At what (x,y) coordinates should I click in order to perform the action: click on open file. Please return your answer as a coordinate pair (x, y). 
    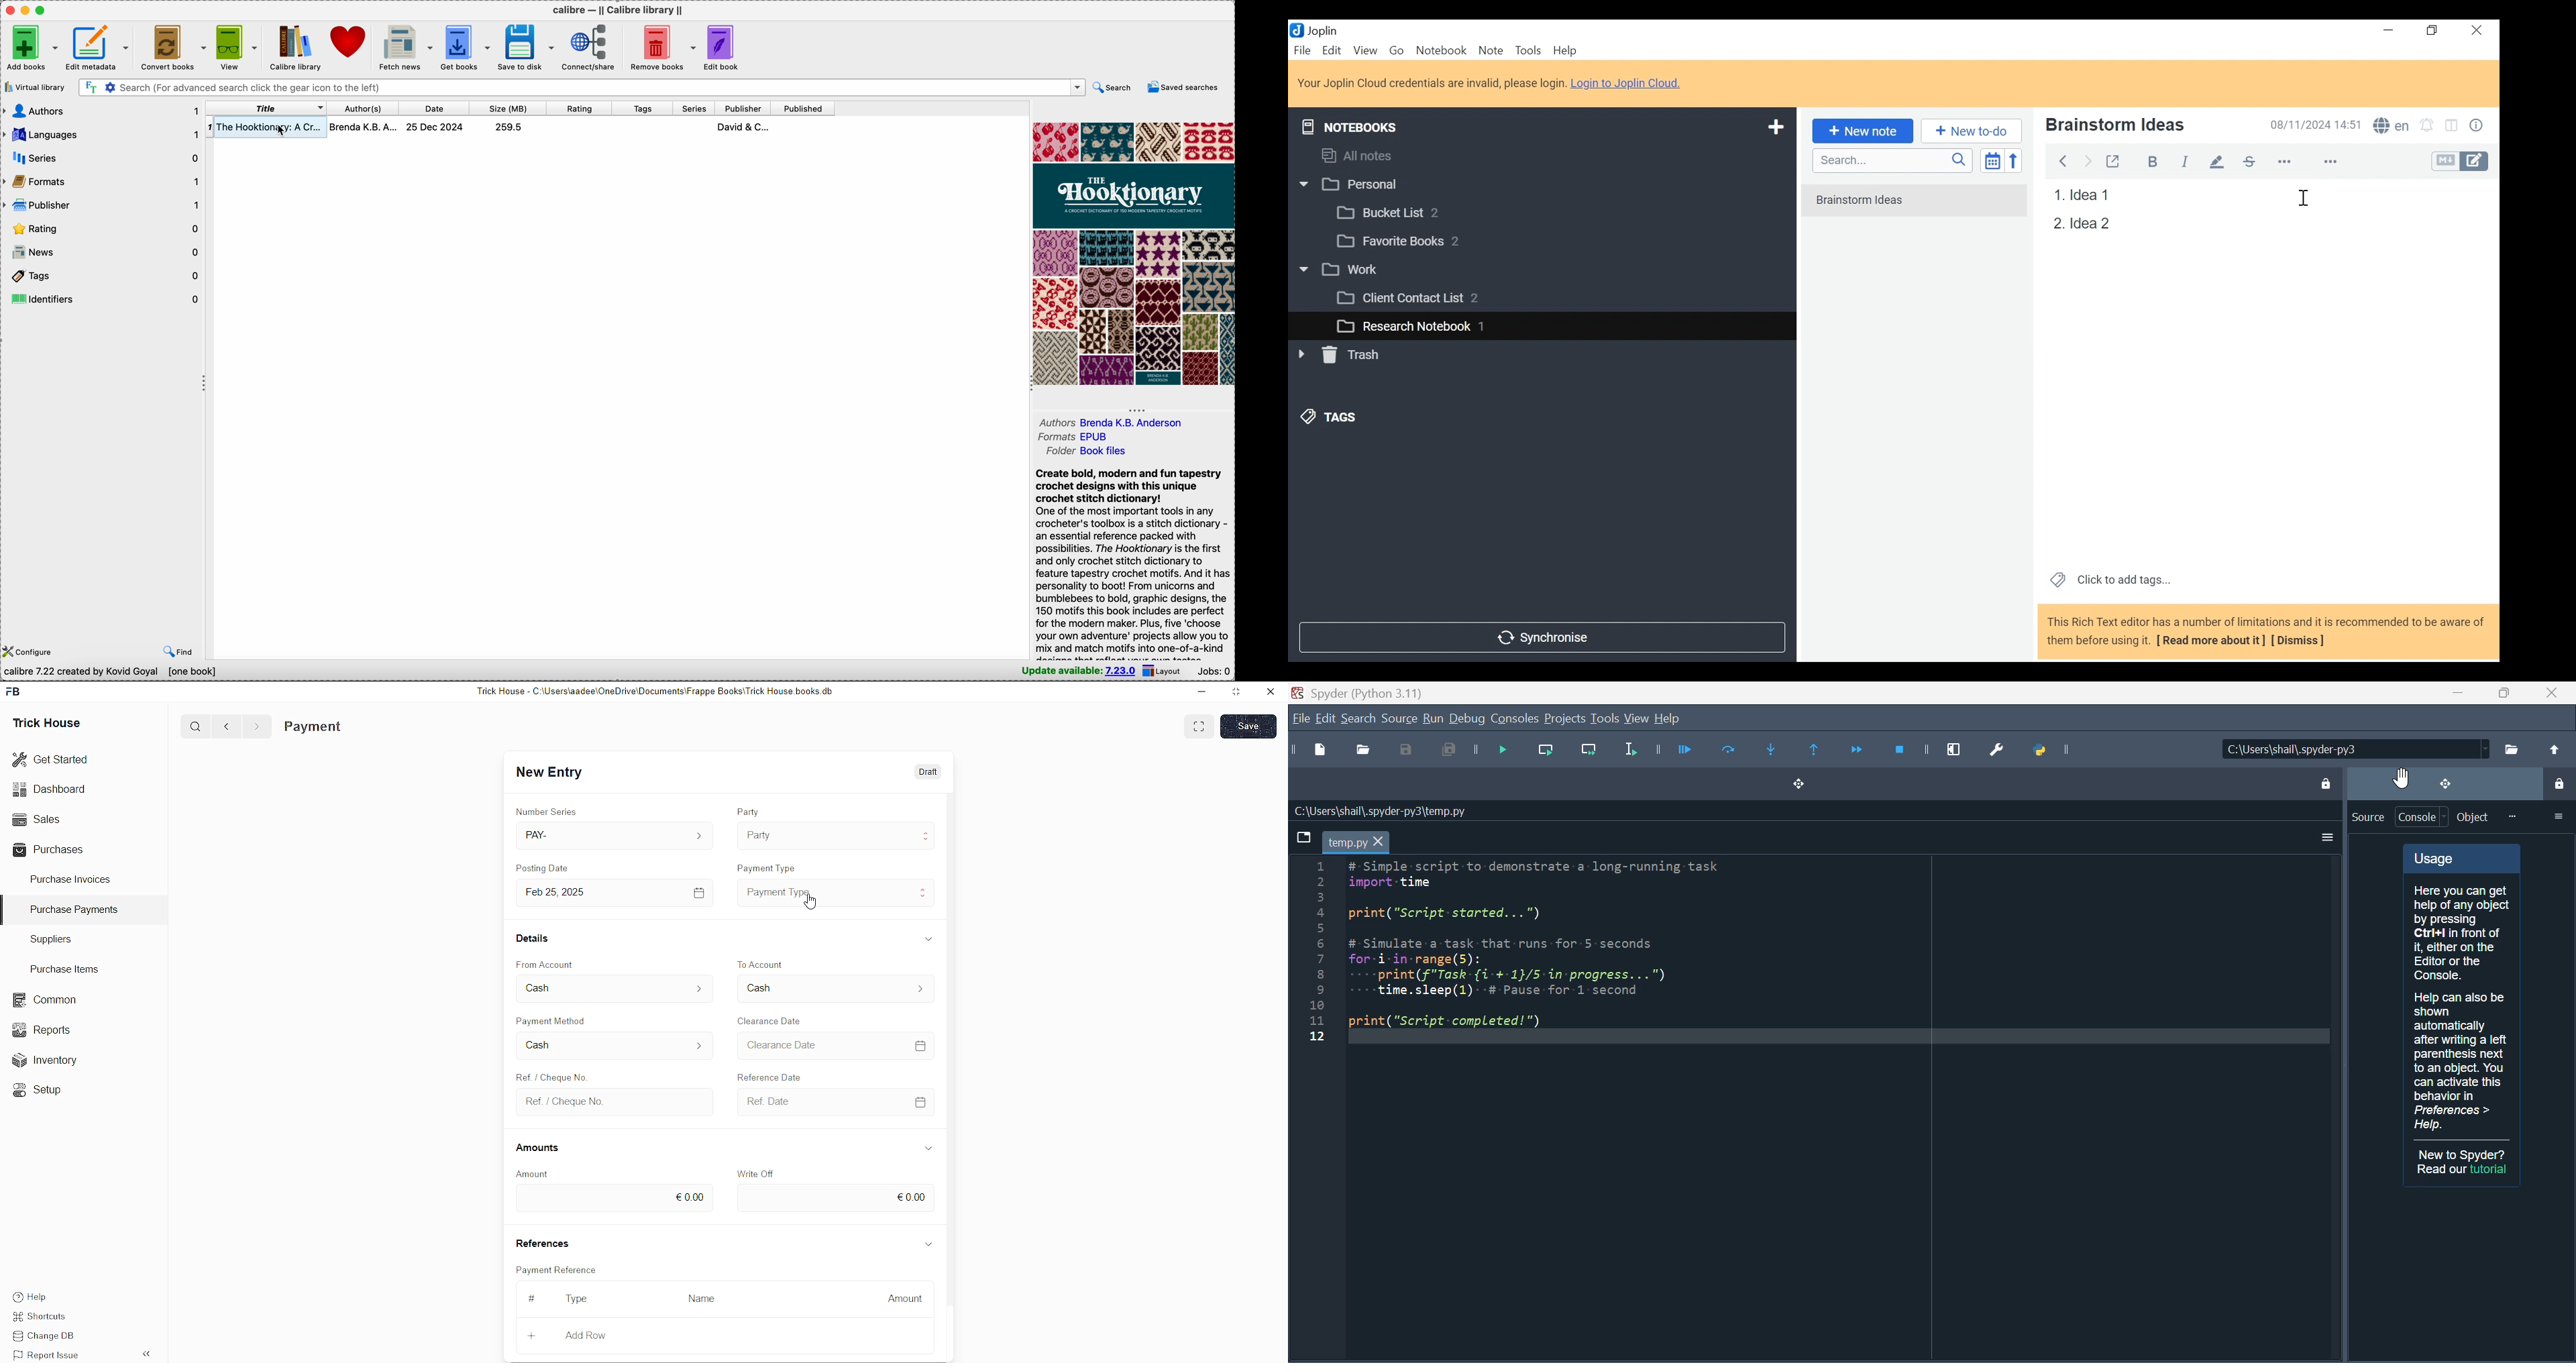
    Looking at the image, I should click on (1366, 752).